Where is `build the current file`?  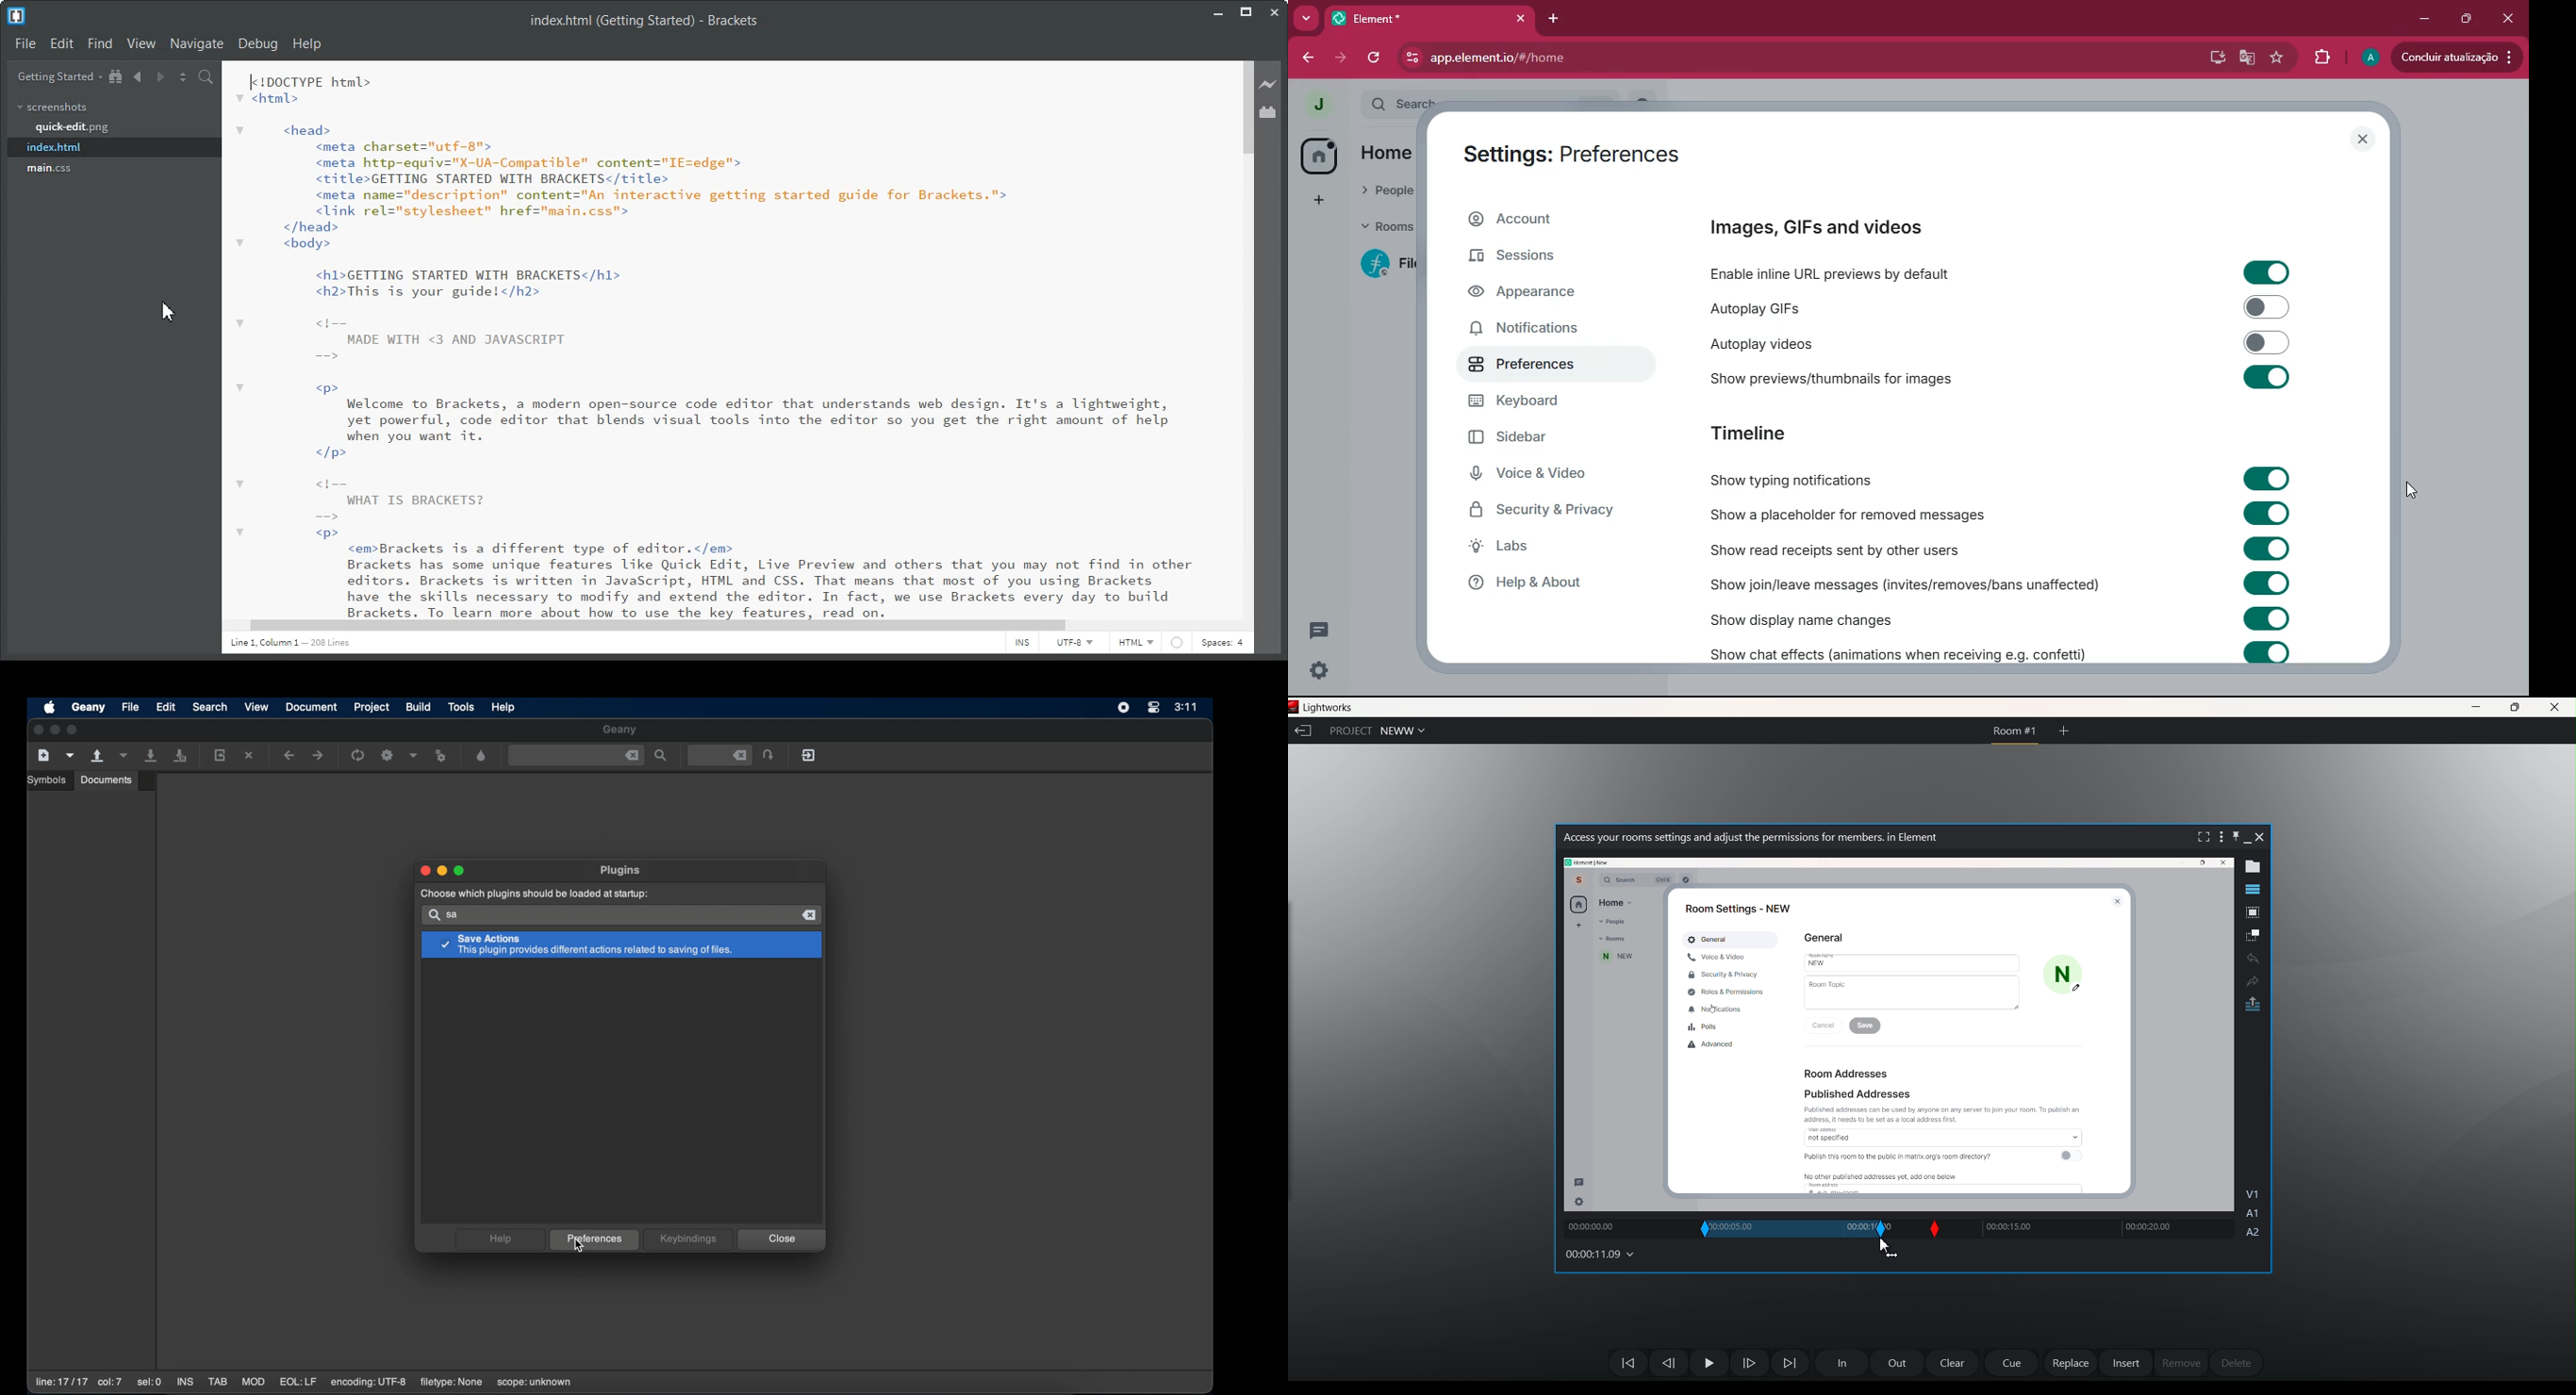 build the current file is located at coordinates (389, 756).